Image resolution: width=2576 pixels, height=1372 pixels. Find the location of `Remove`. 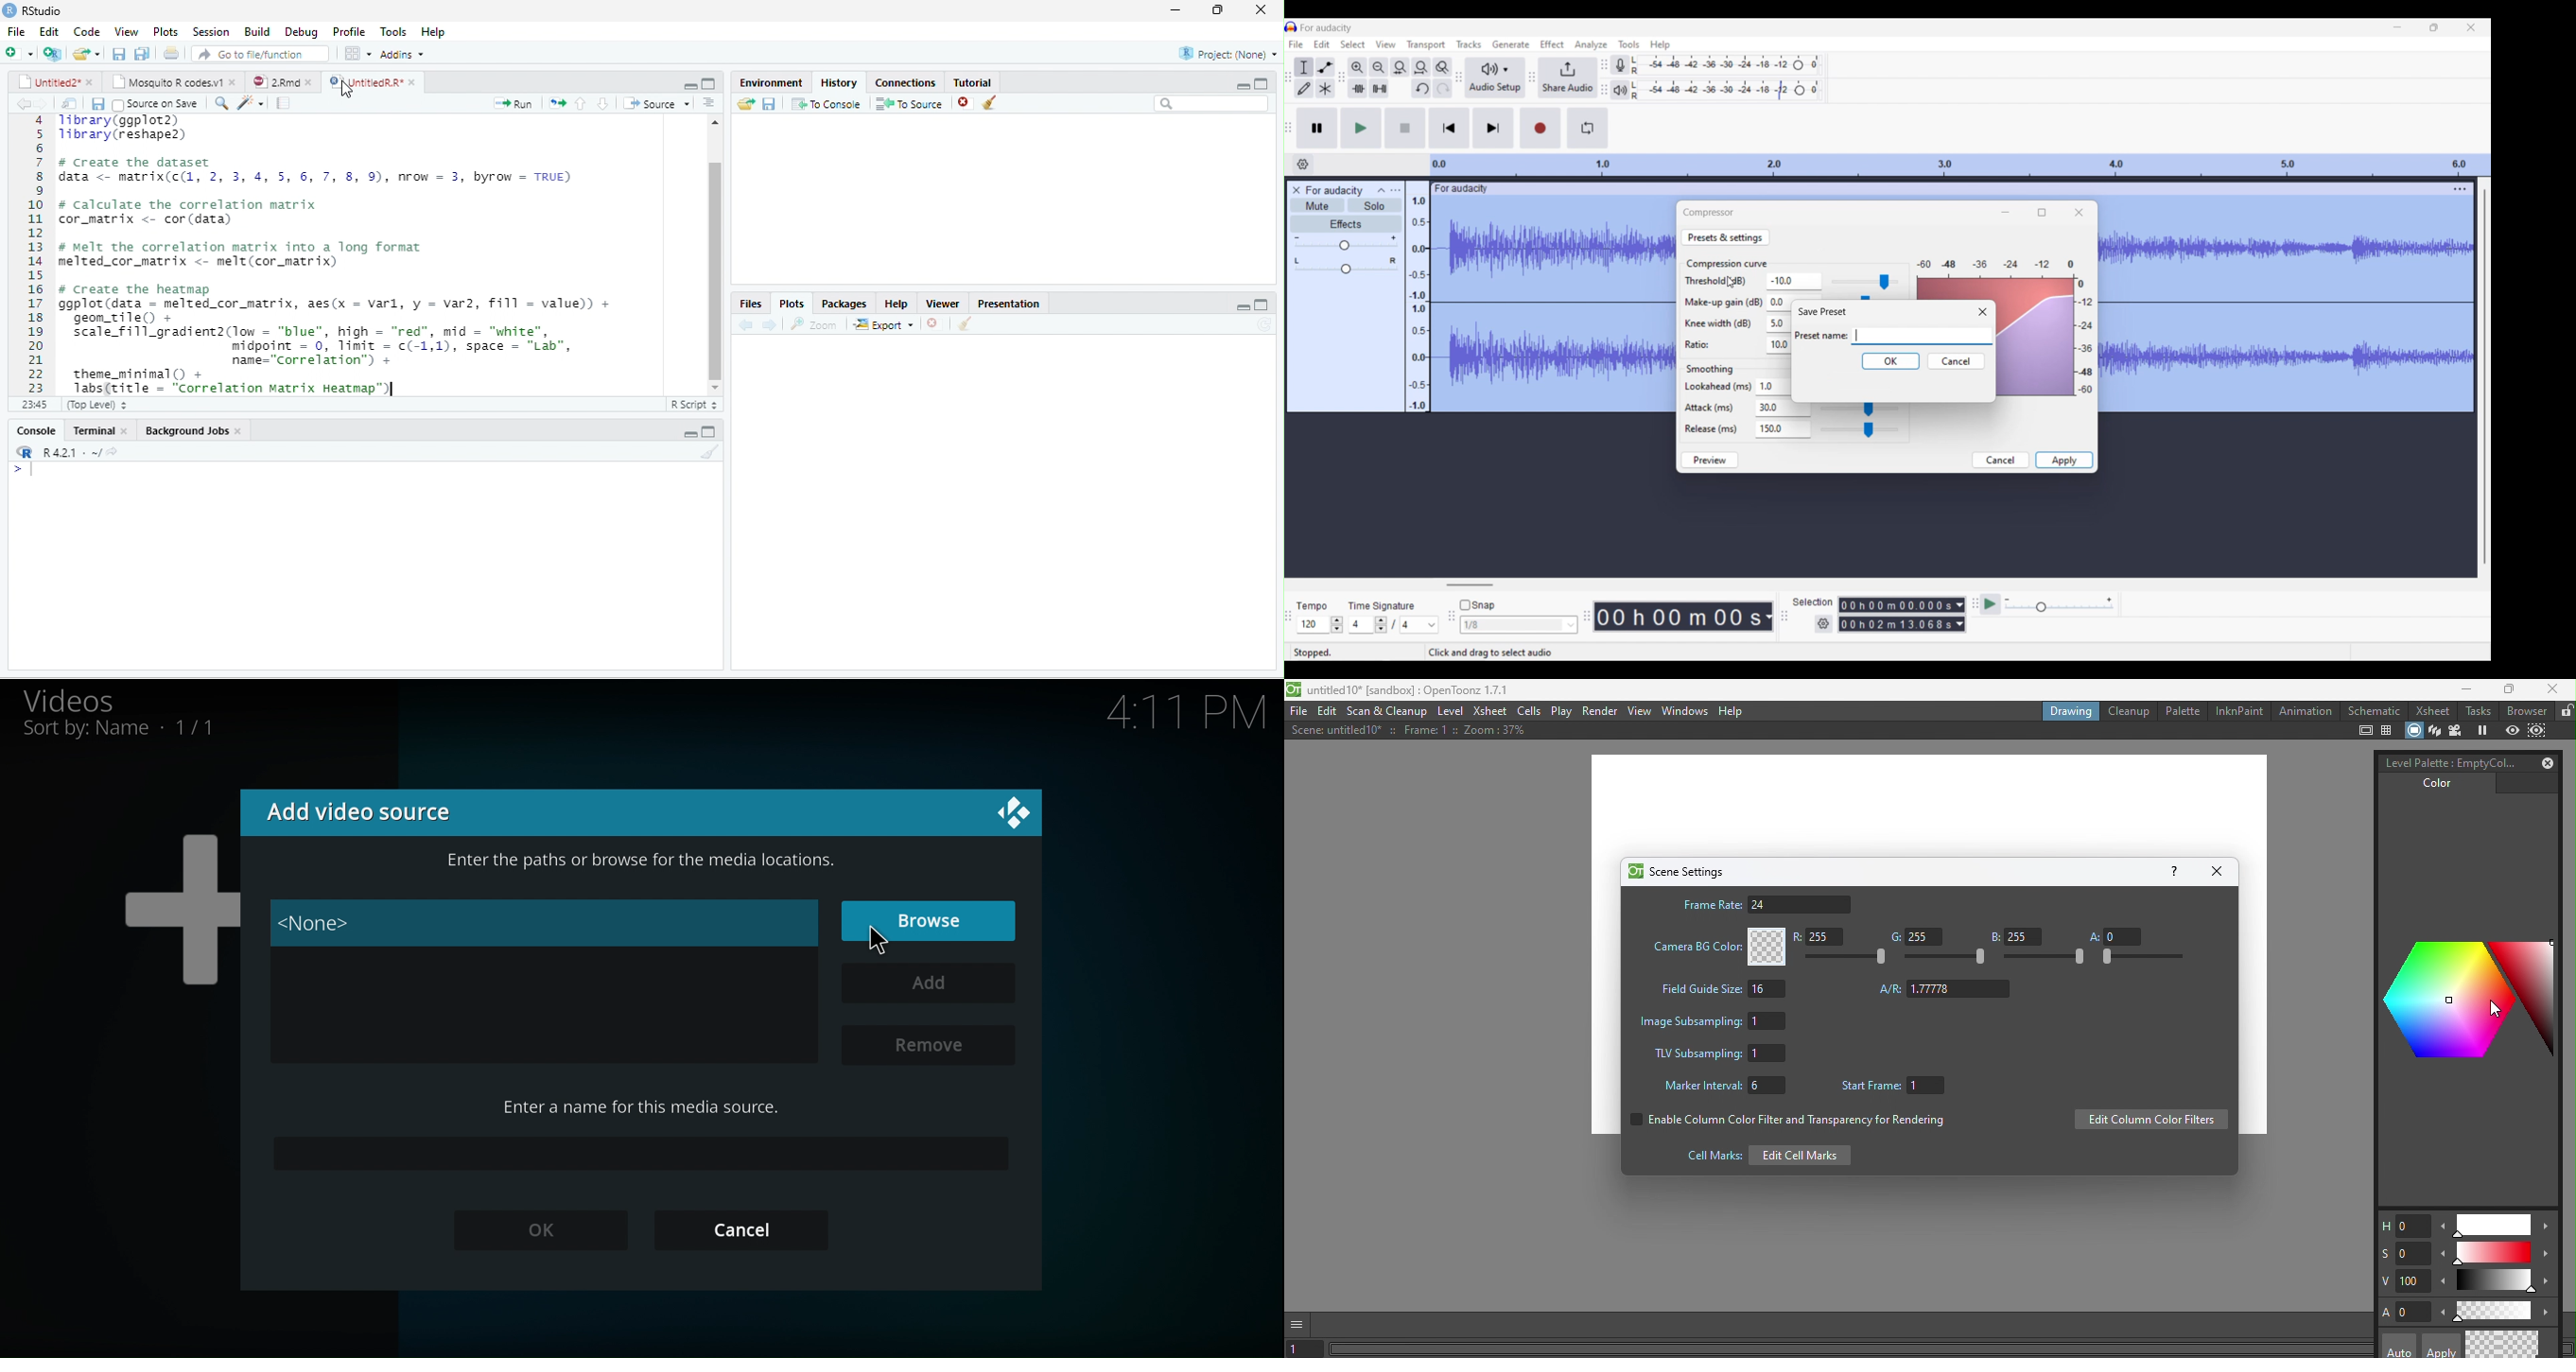

Remove is located at coordinates (927, 1045).